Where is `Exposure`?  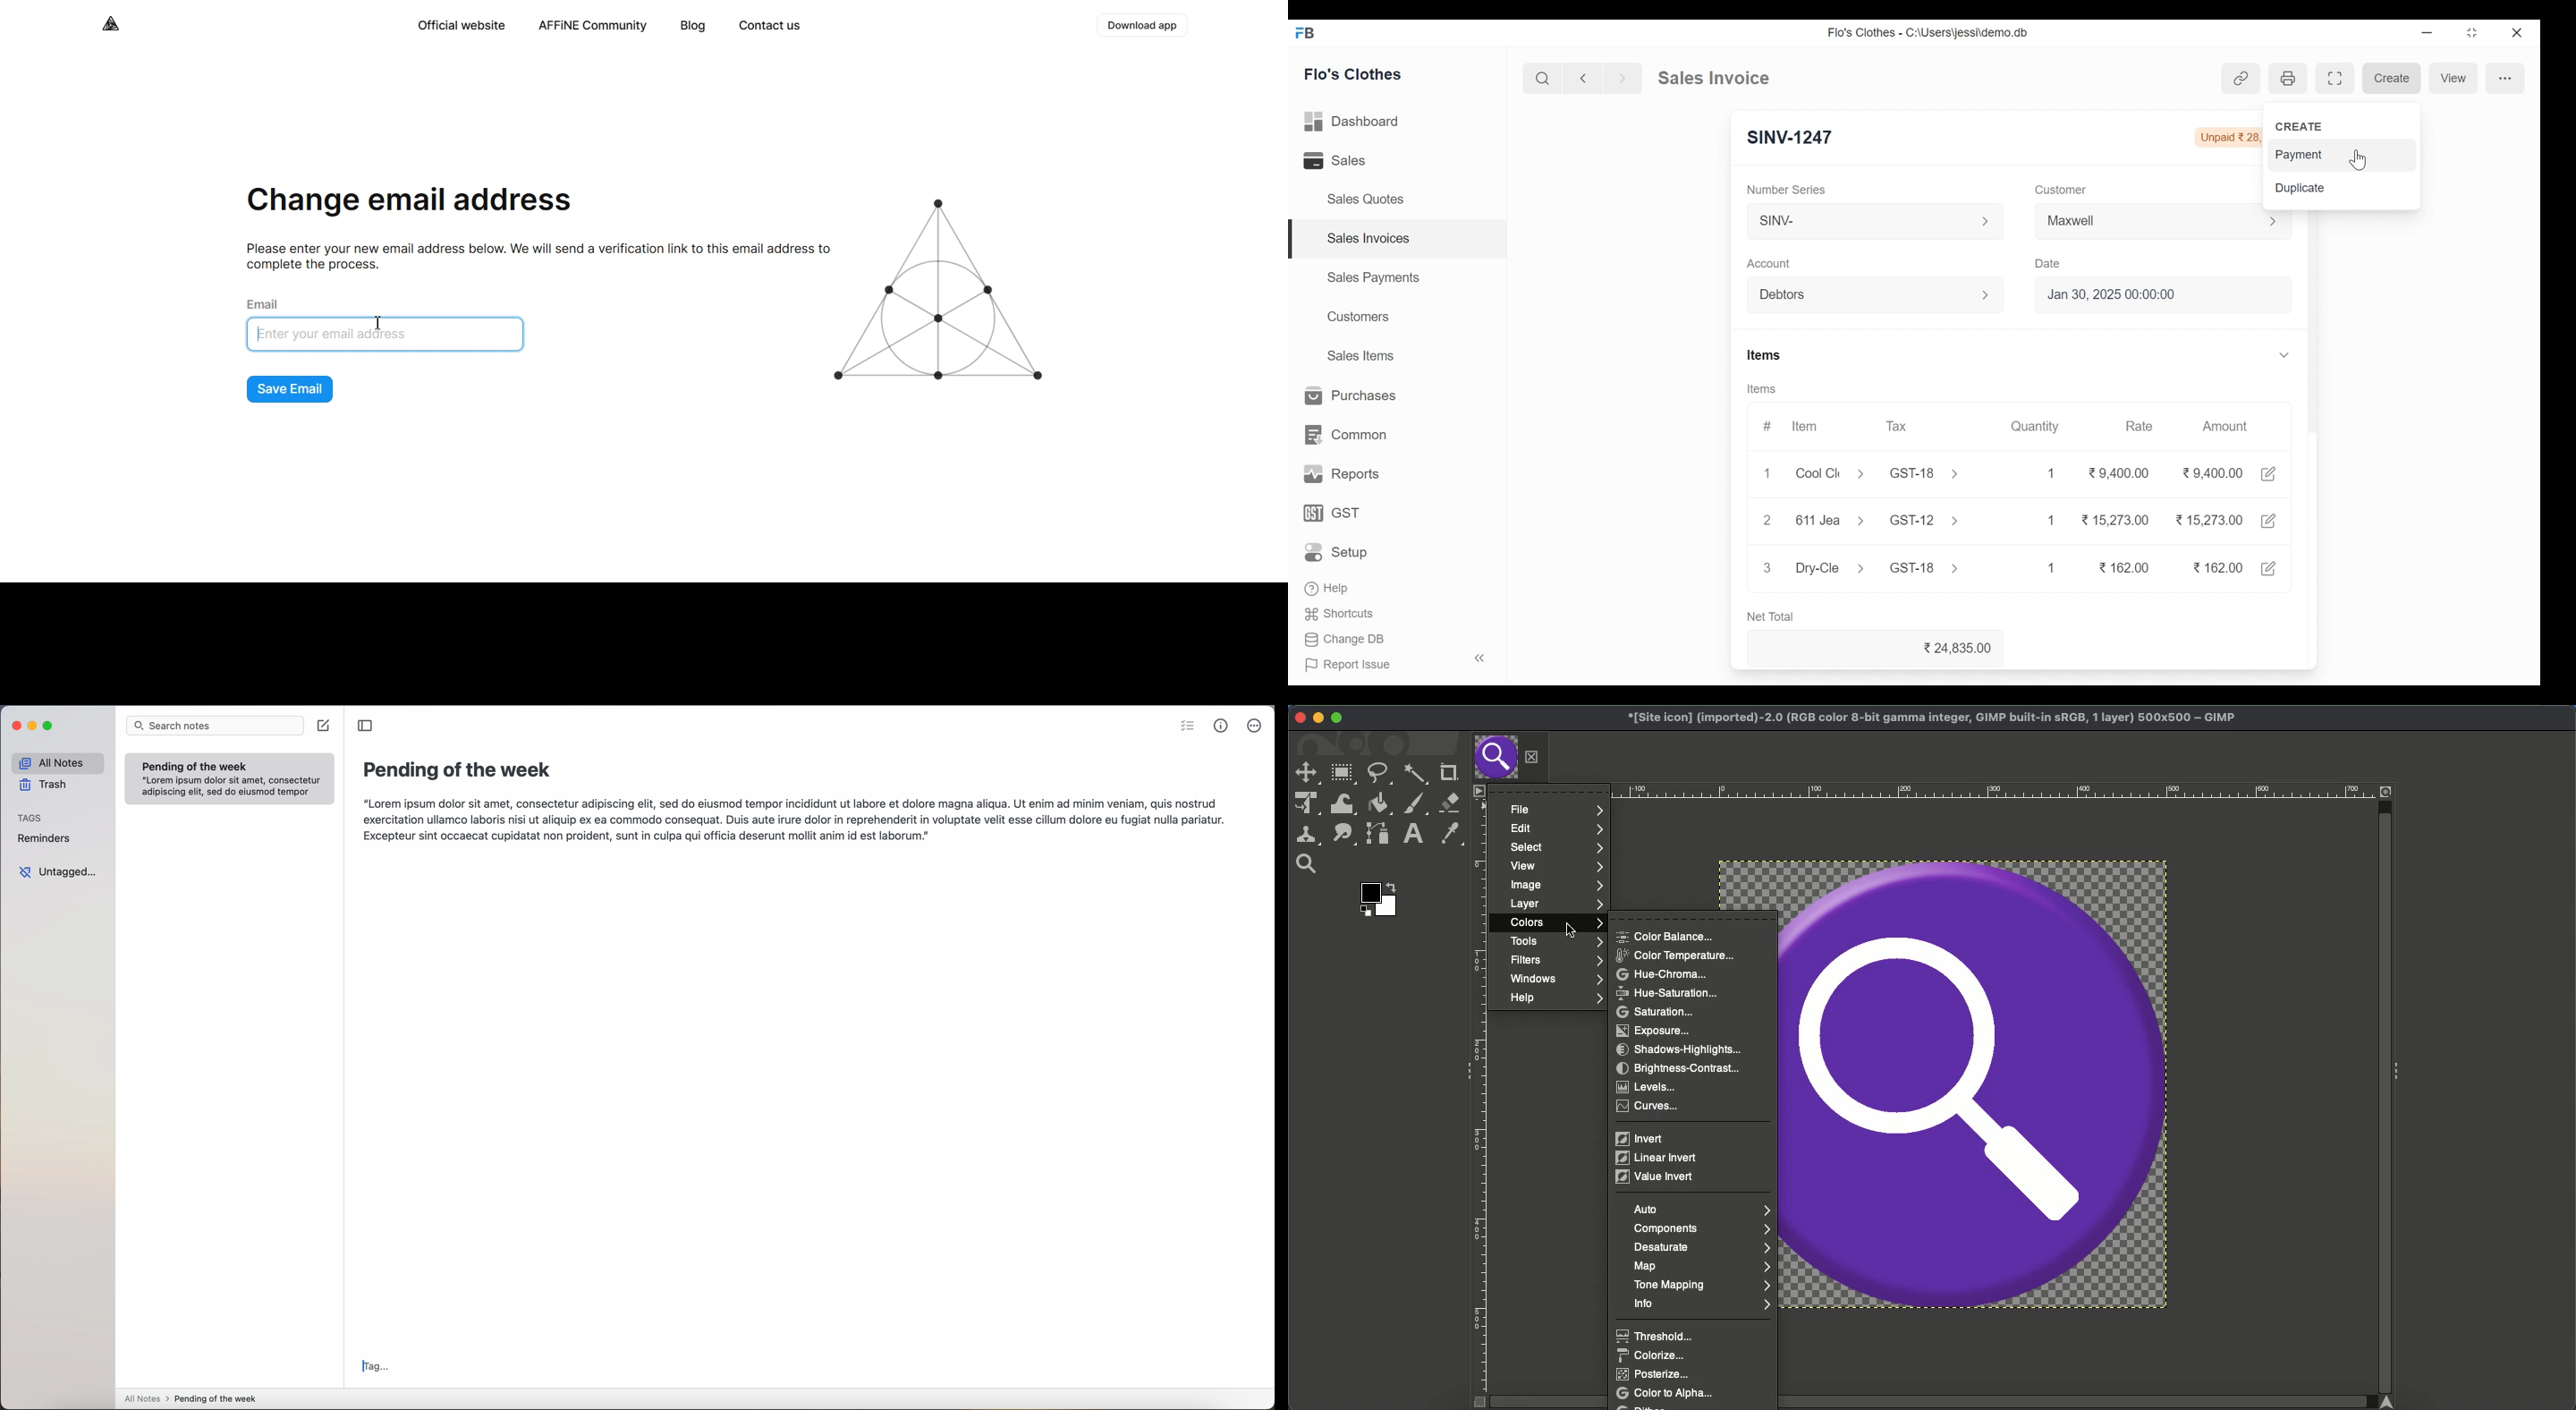
Exposure is located at coordinates (1656, 1032).